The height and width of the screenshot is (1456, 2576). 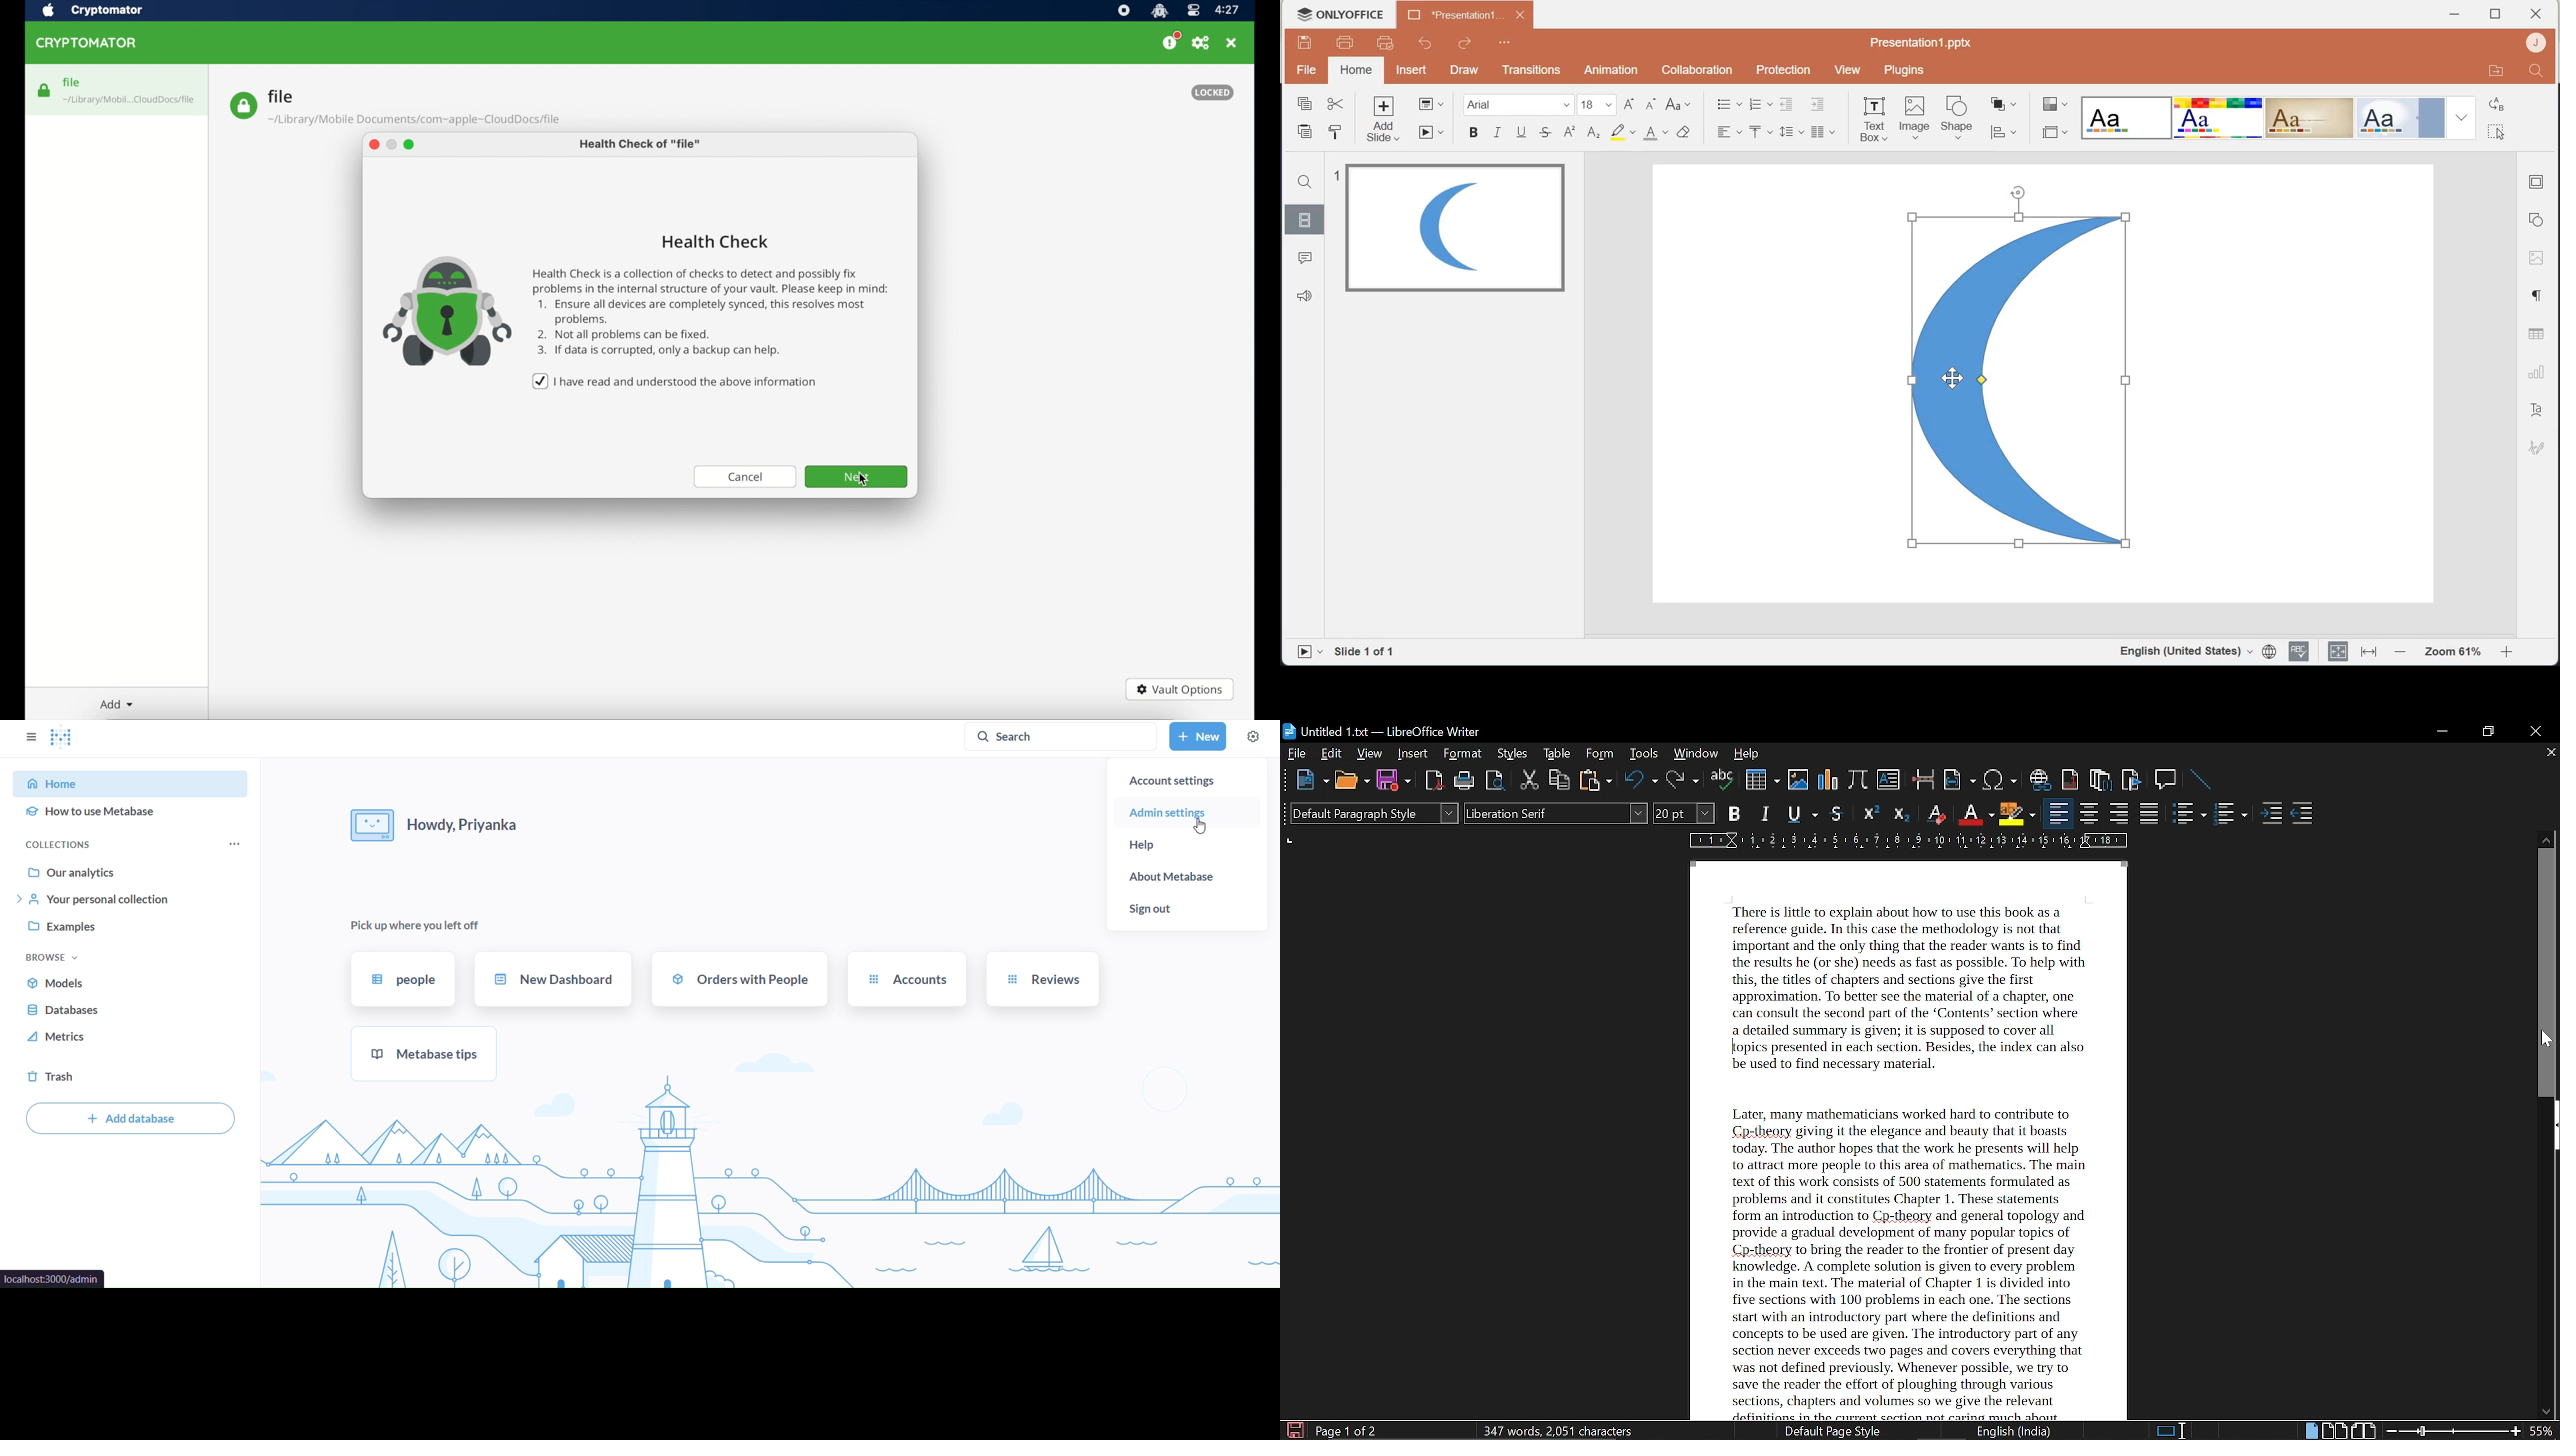 I want to click on Image, so click(x=2537, y=259).